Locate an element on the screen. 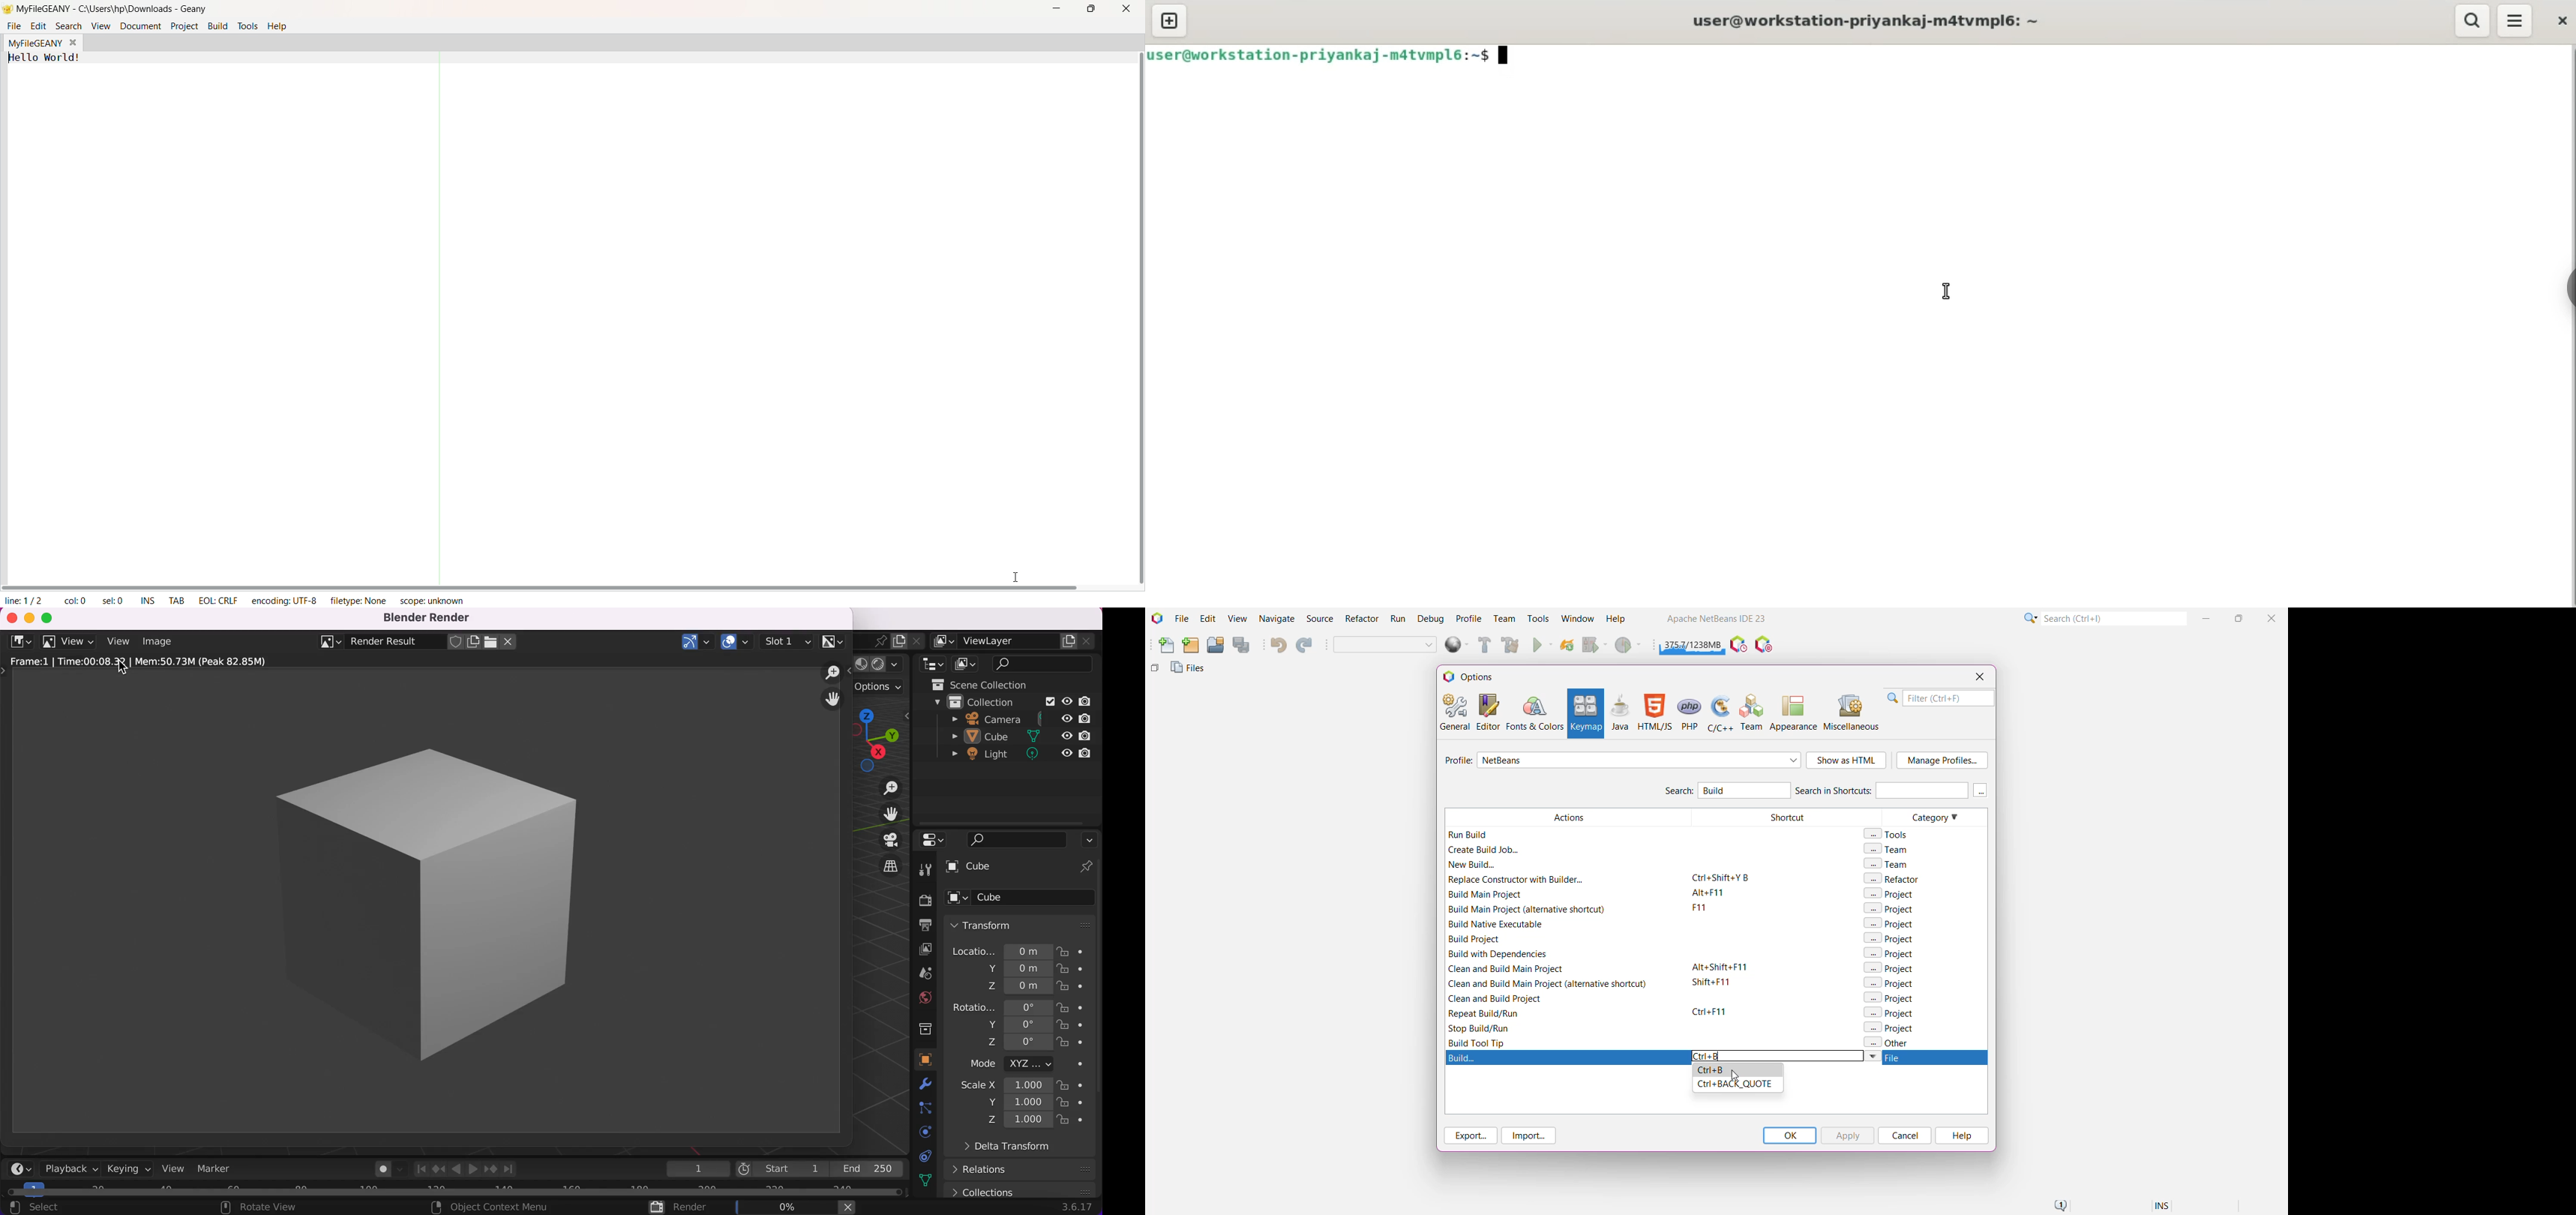 The width and height of the screenshot is (2576, 1232). z 0 is located at coordinates (1020, 1042).